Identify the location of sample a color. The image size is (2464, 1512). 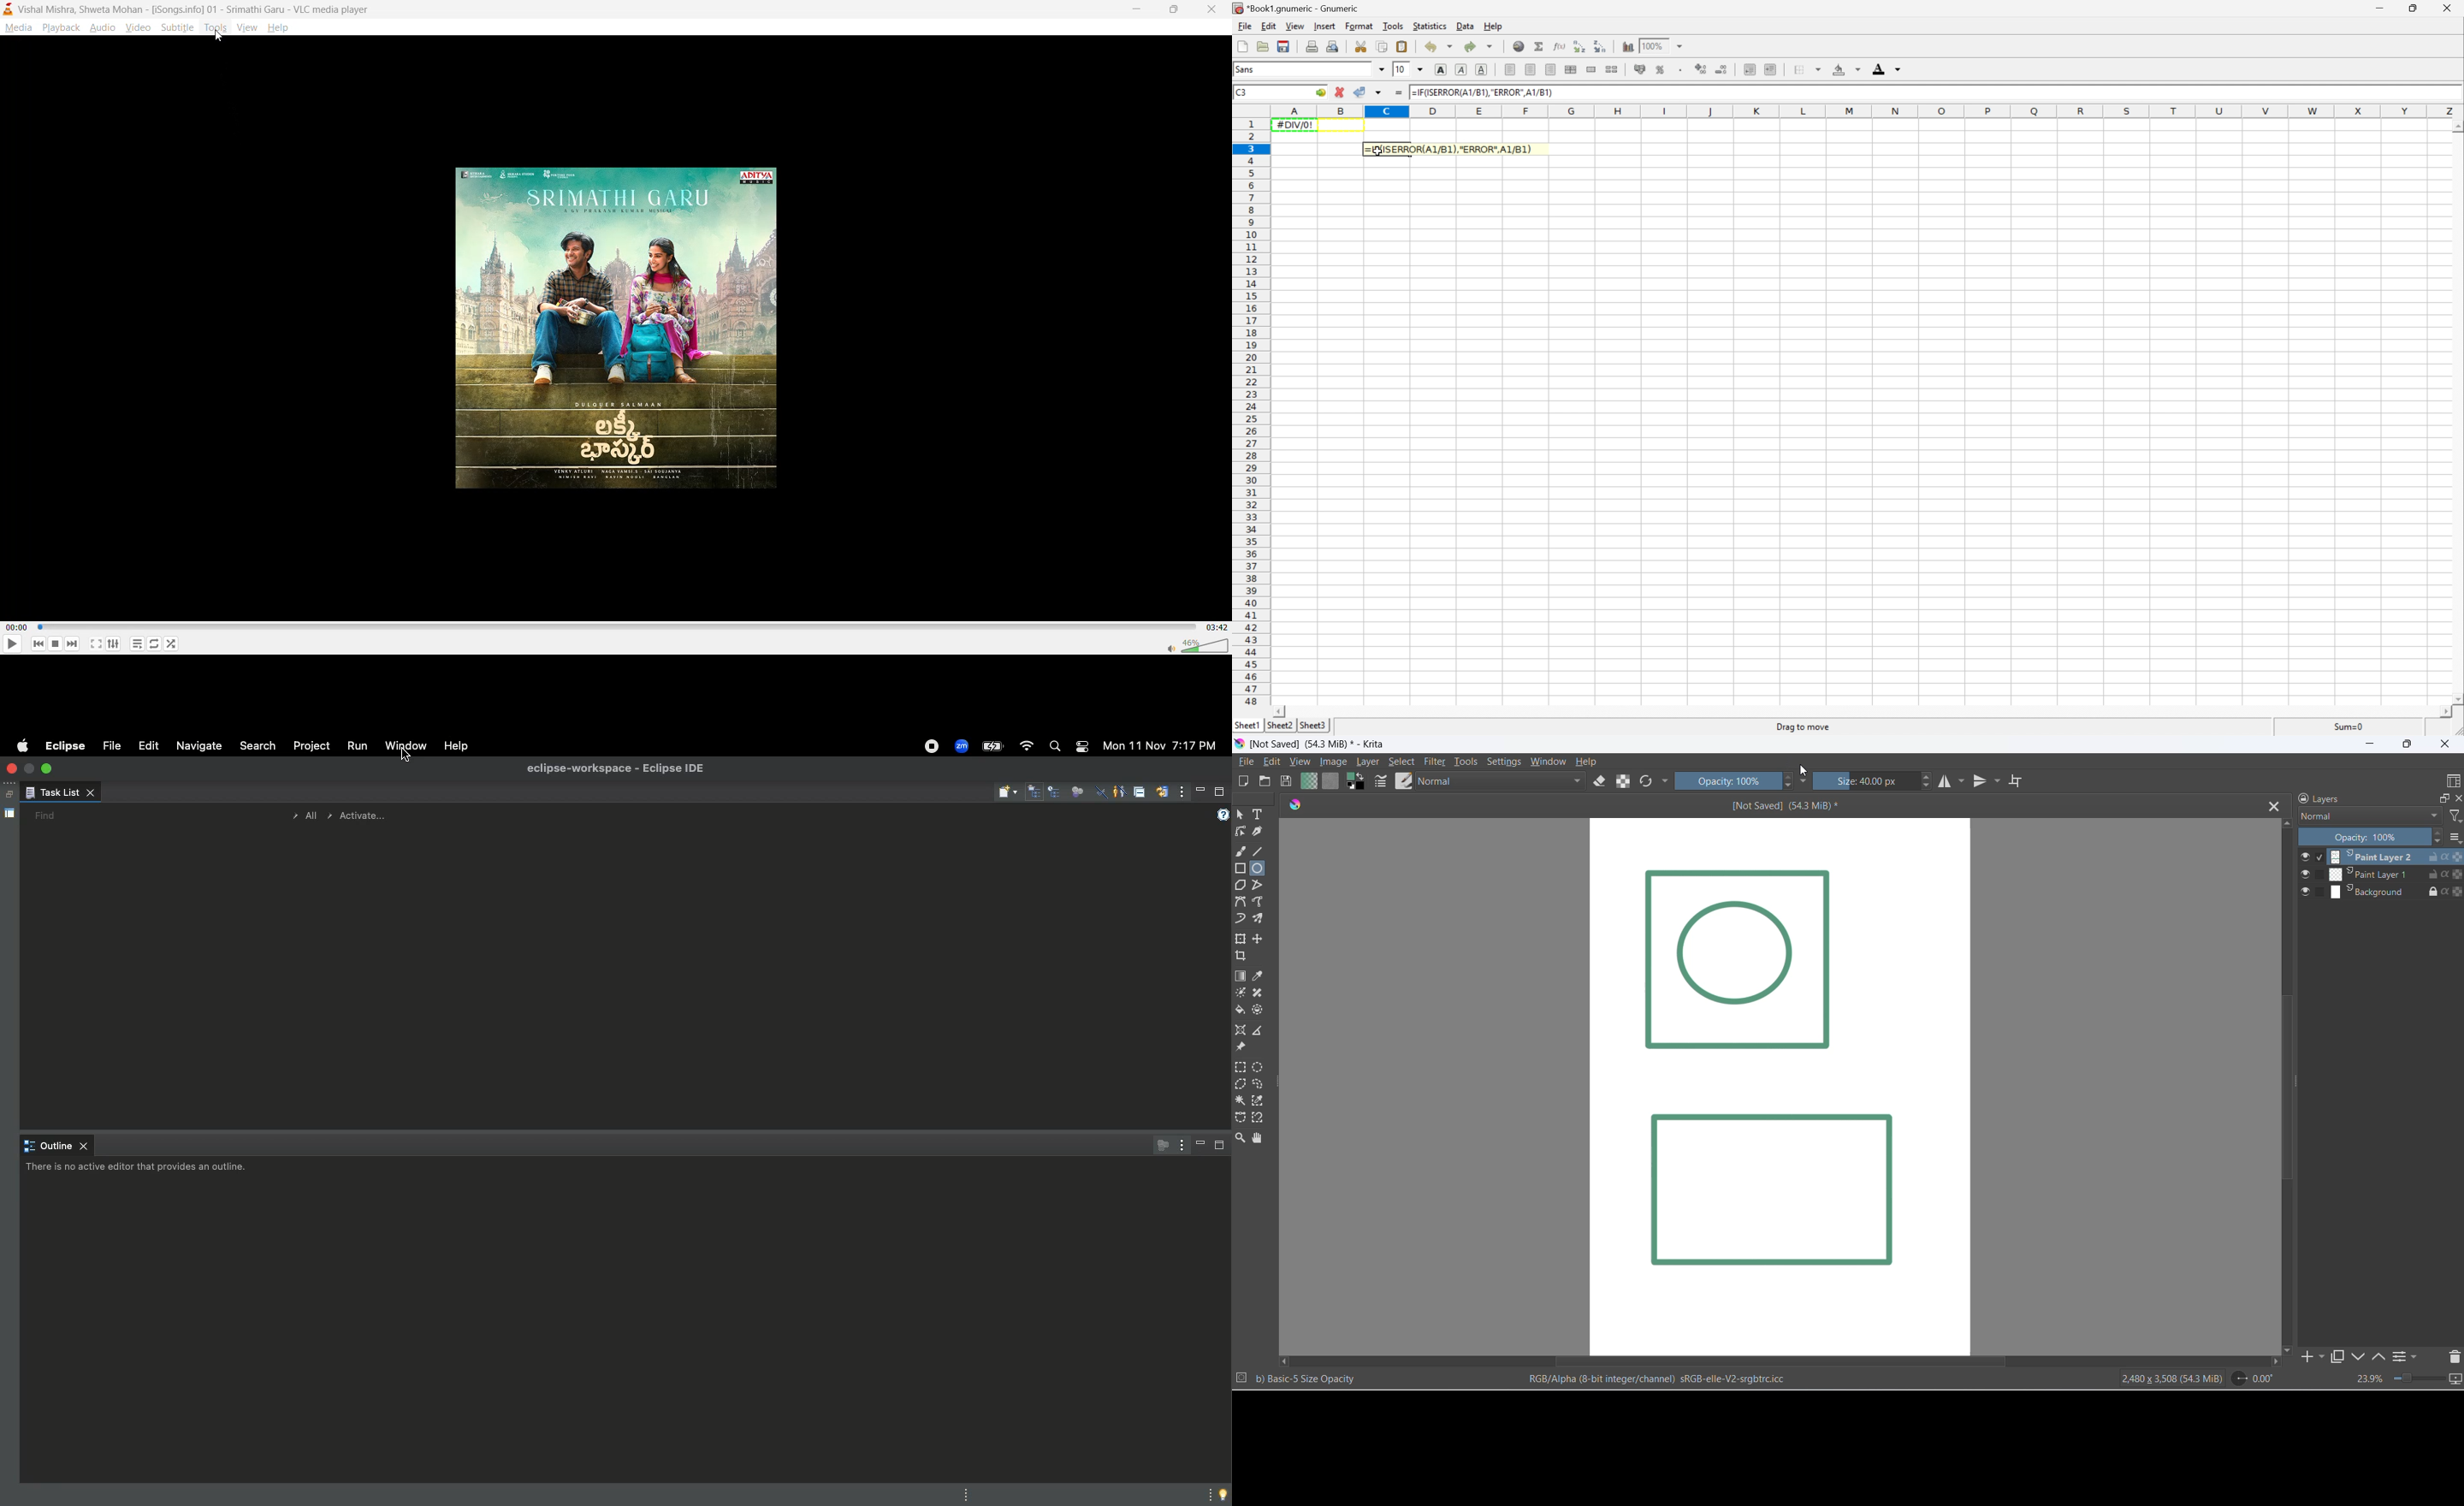
(1264, 976).